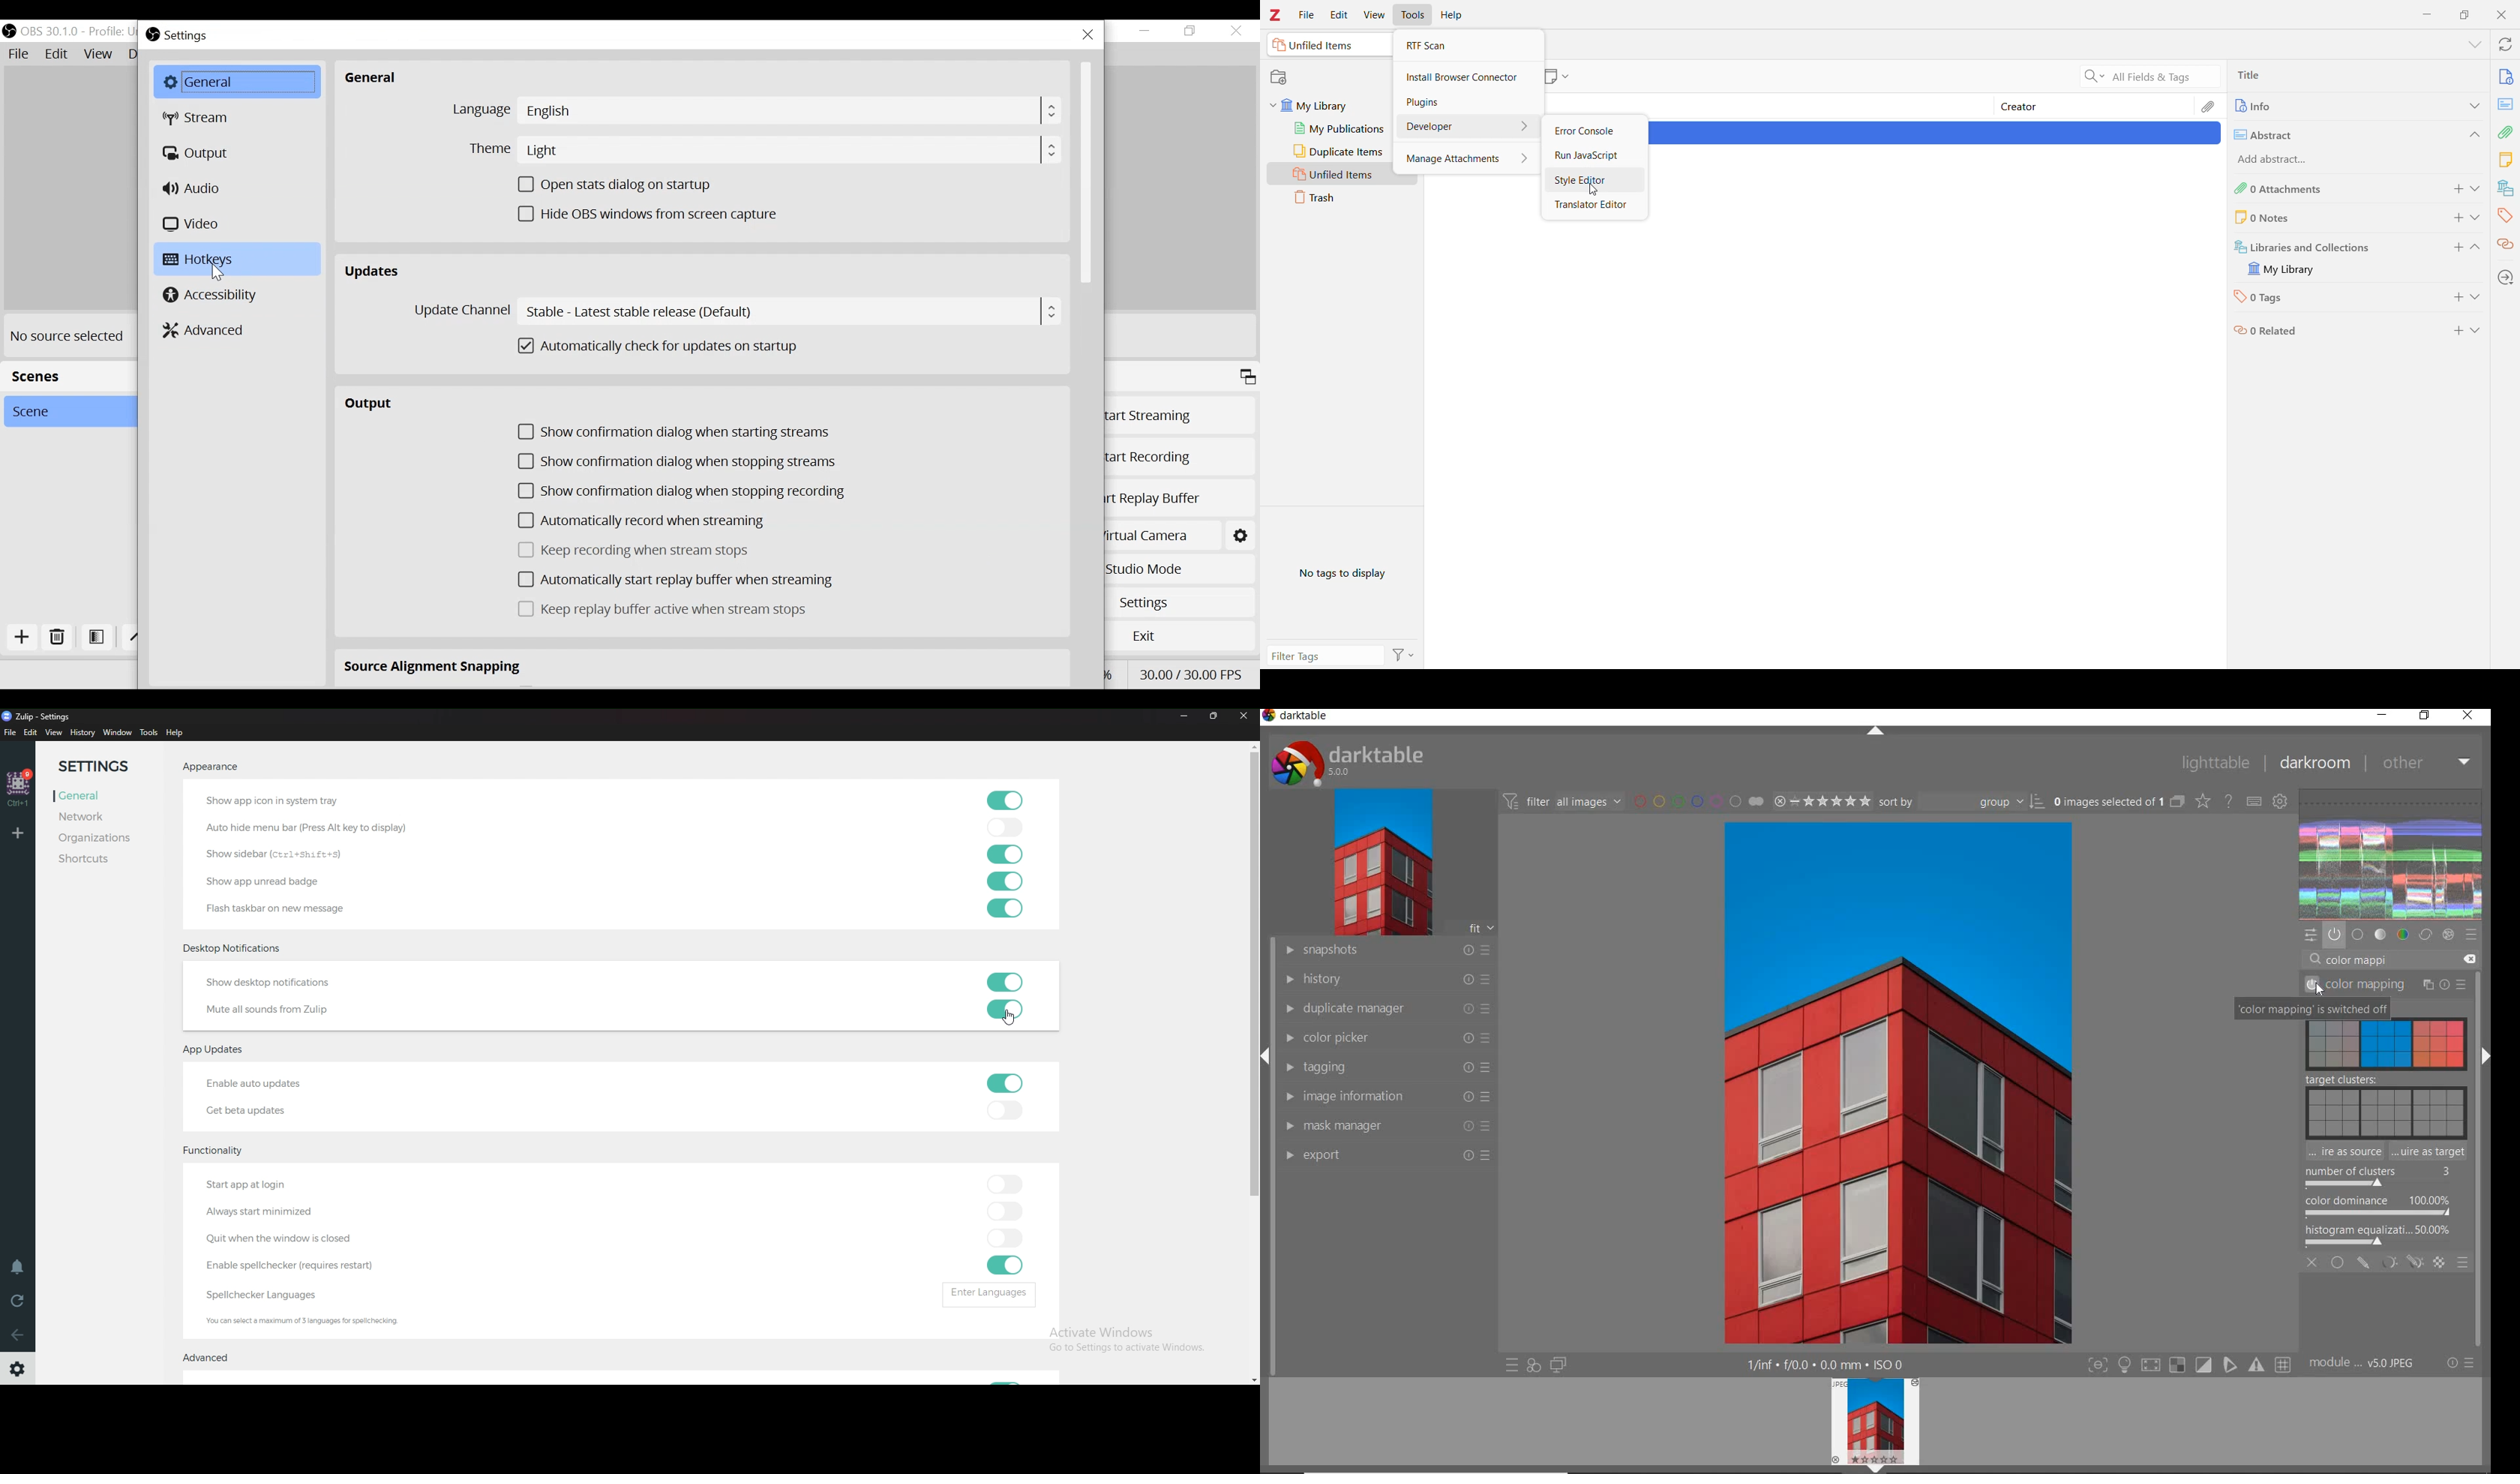 Image resolution: width=2520 pixels, height=1484 pixels. I want to click on toggle modes, so click(2191, 1365).